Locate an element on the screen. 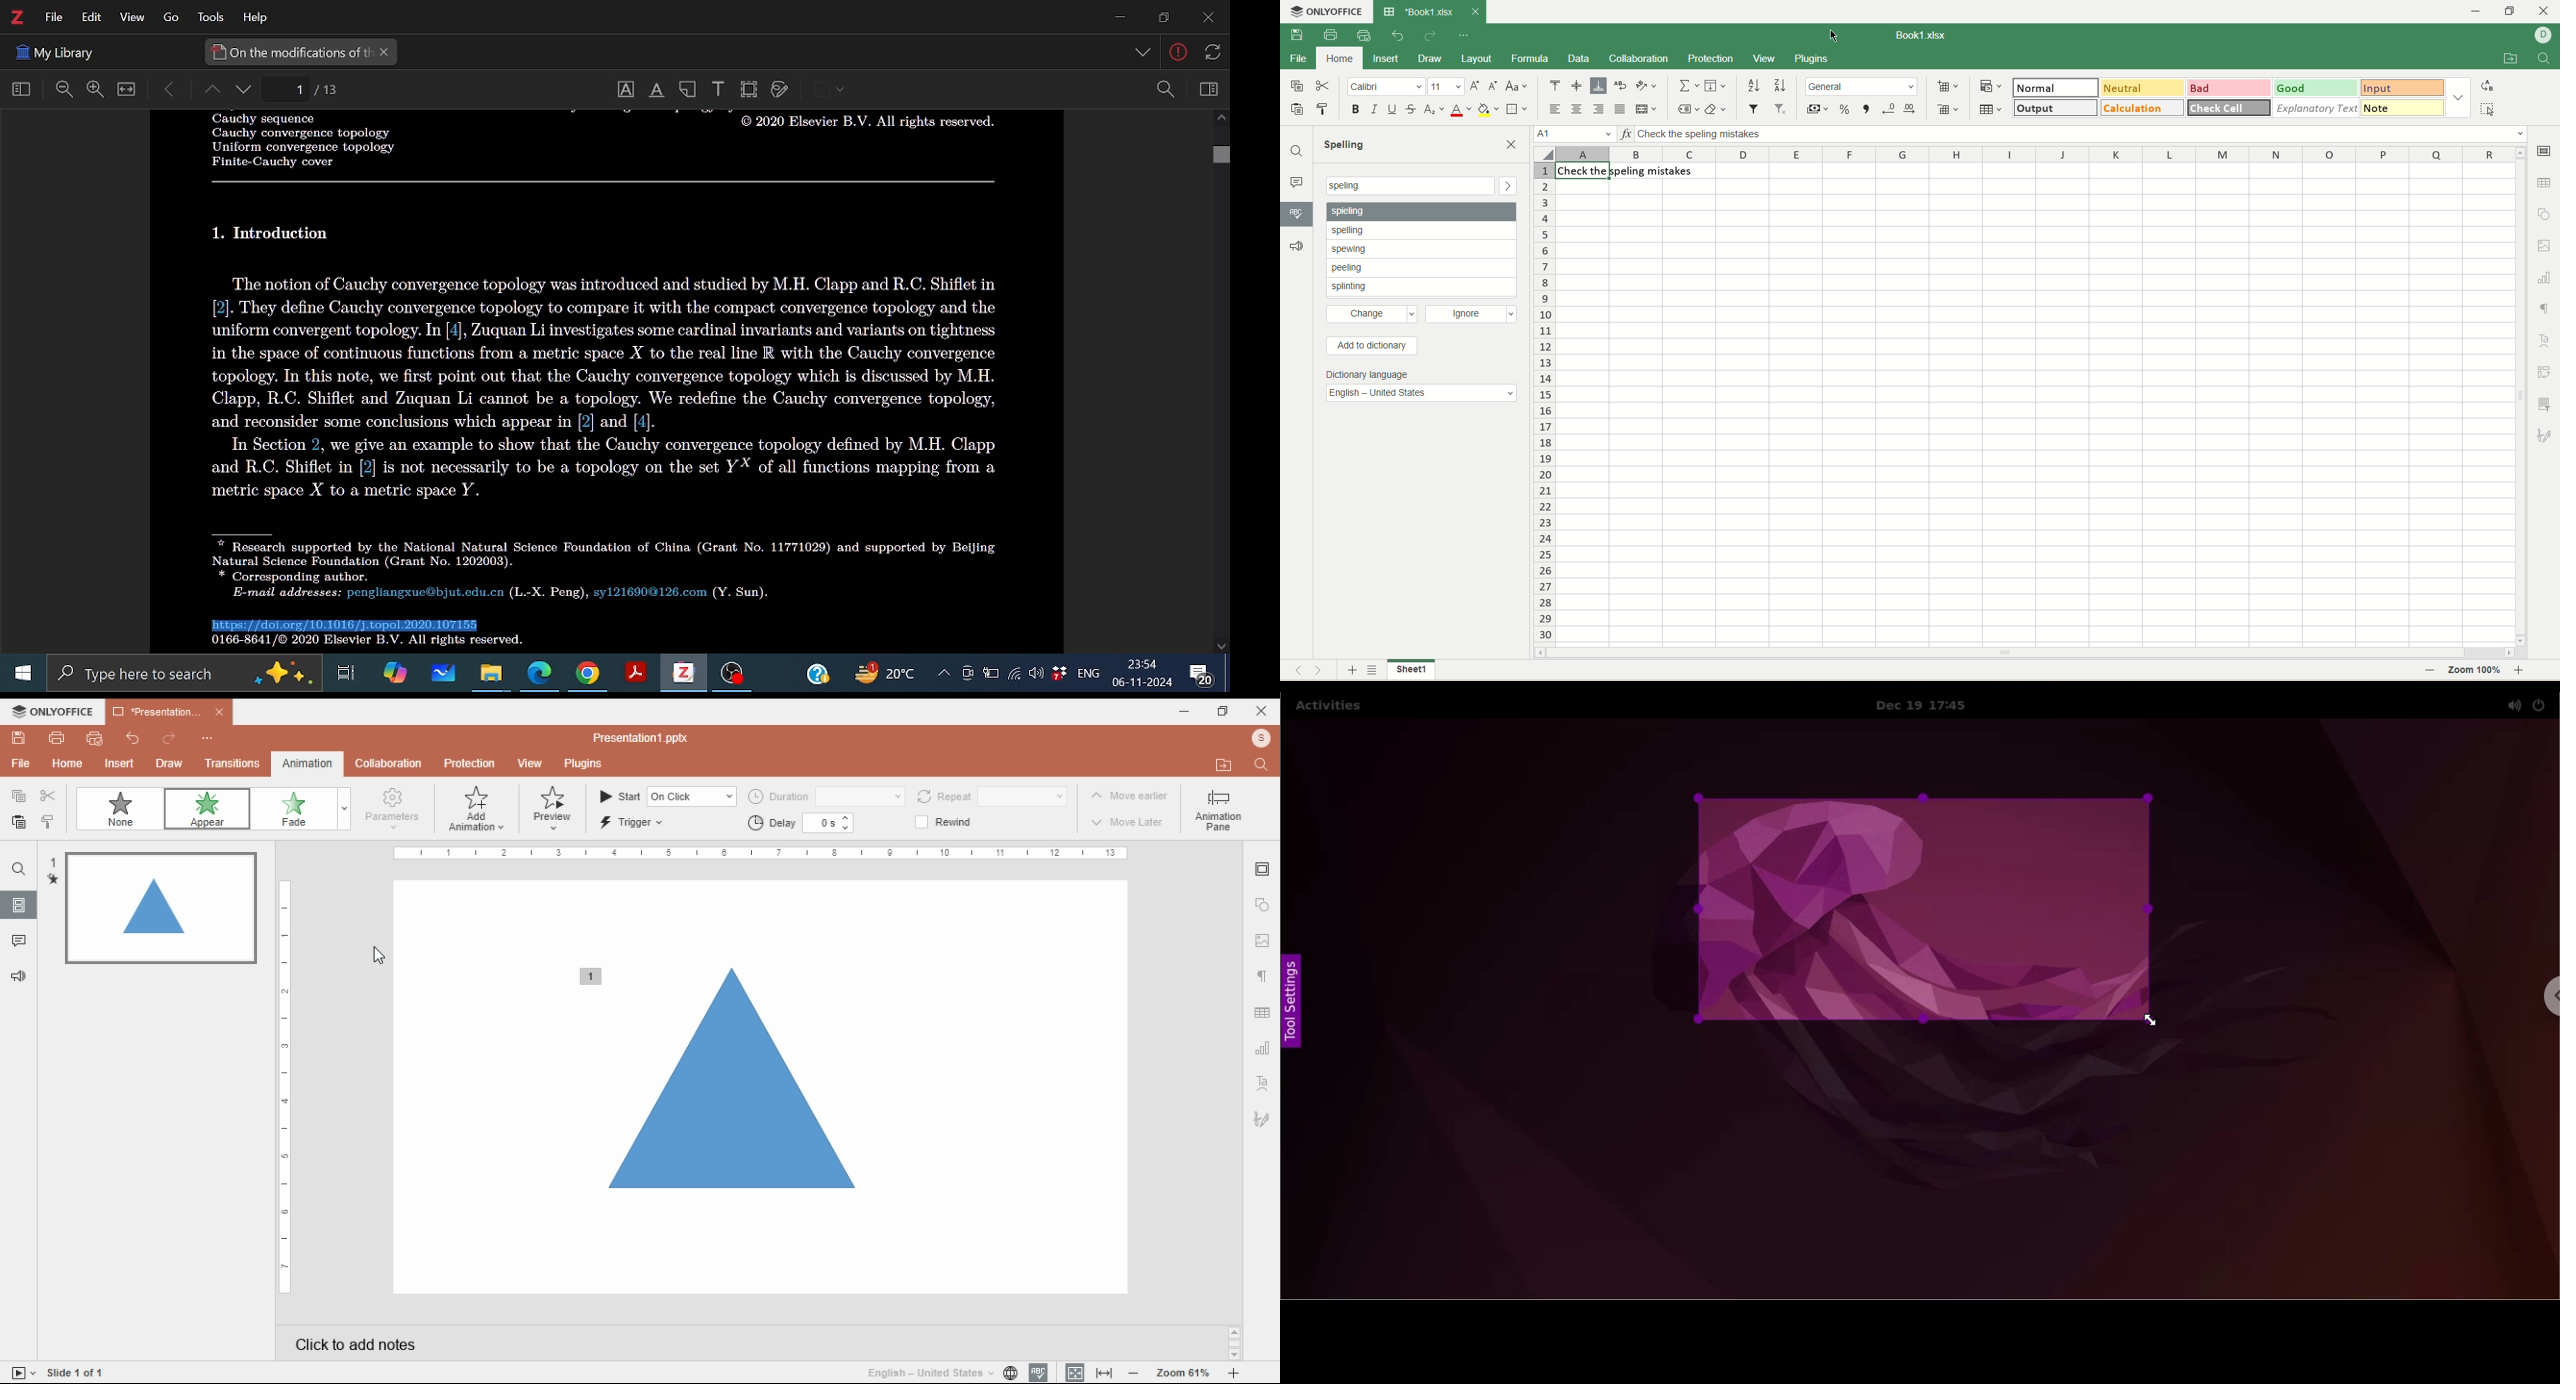  repeat is located at coordinates (1020, 795).